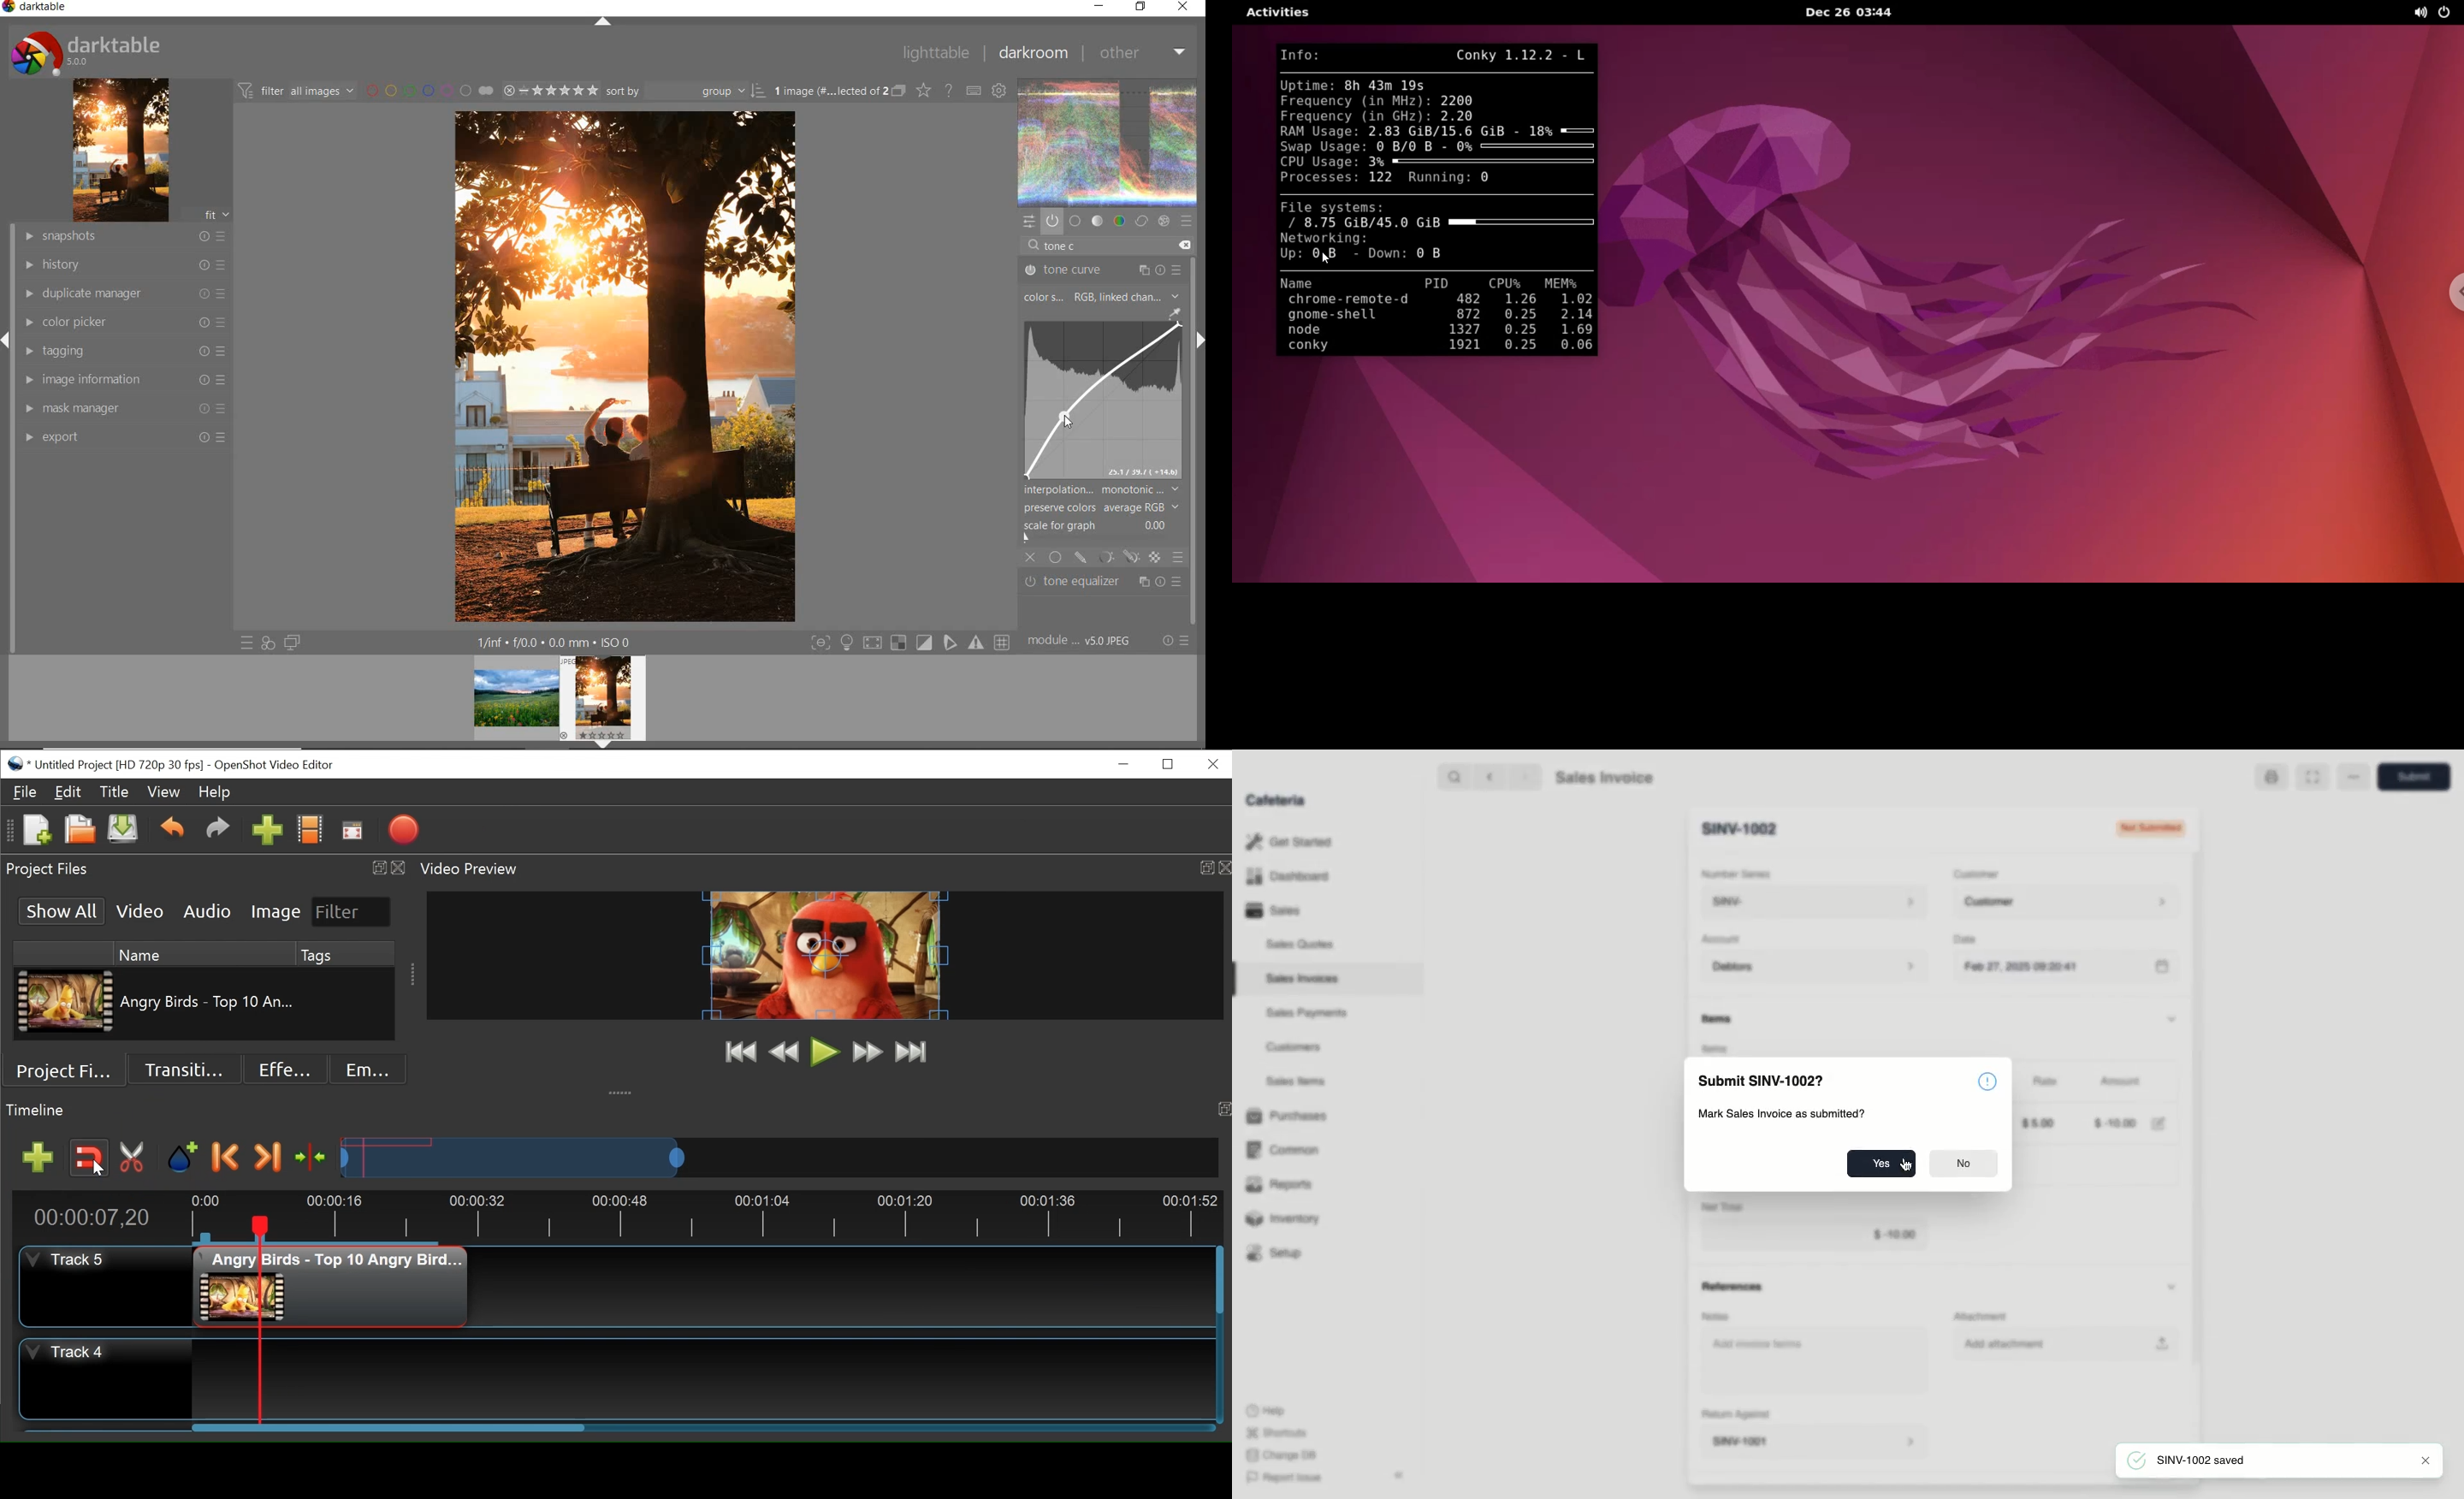 The width and height of the screenshot is (2464, 1512). What do you see at coordinates (1066, 420) in the screenshot?
I see `cursor position` at bounding box center [1066, 420].